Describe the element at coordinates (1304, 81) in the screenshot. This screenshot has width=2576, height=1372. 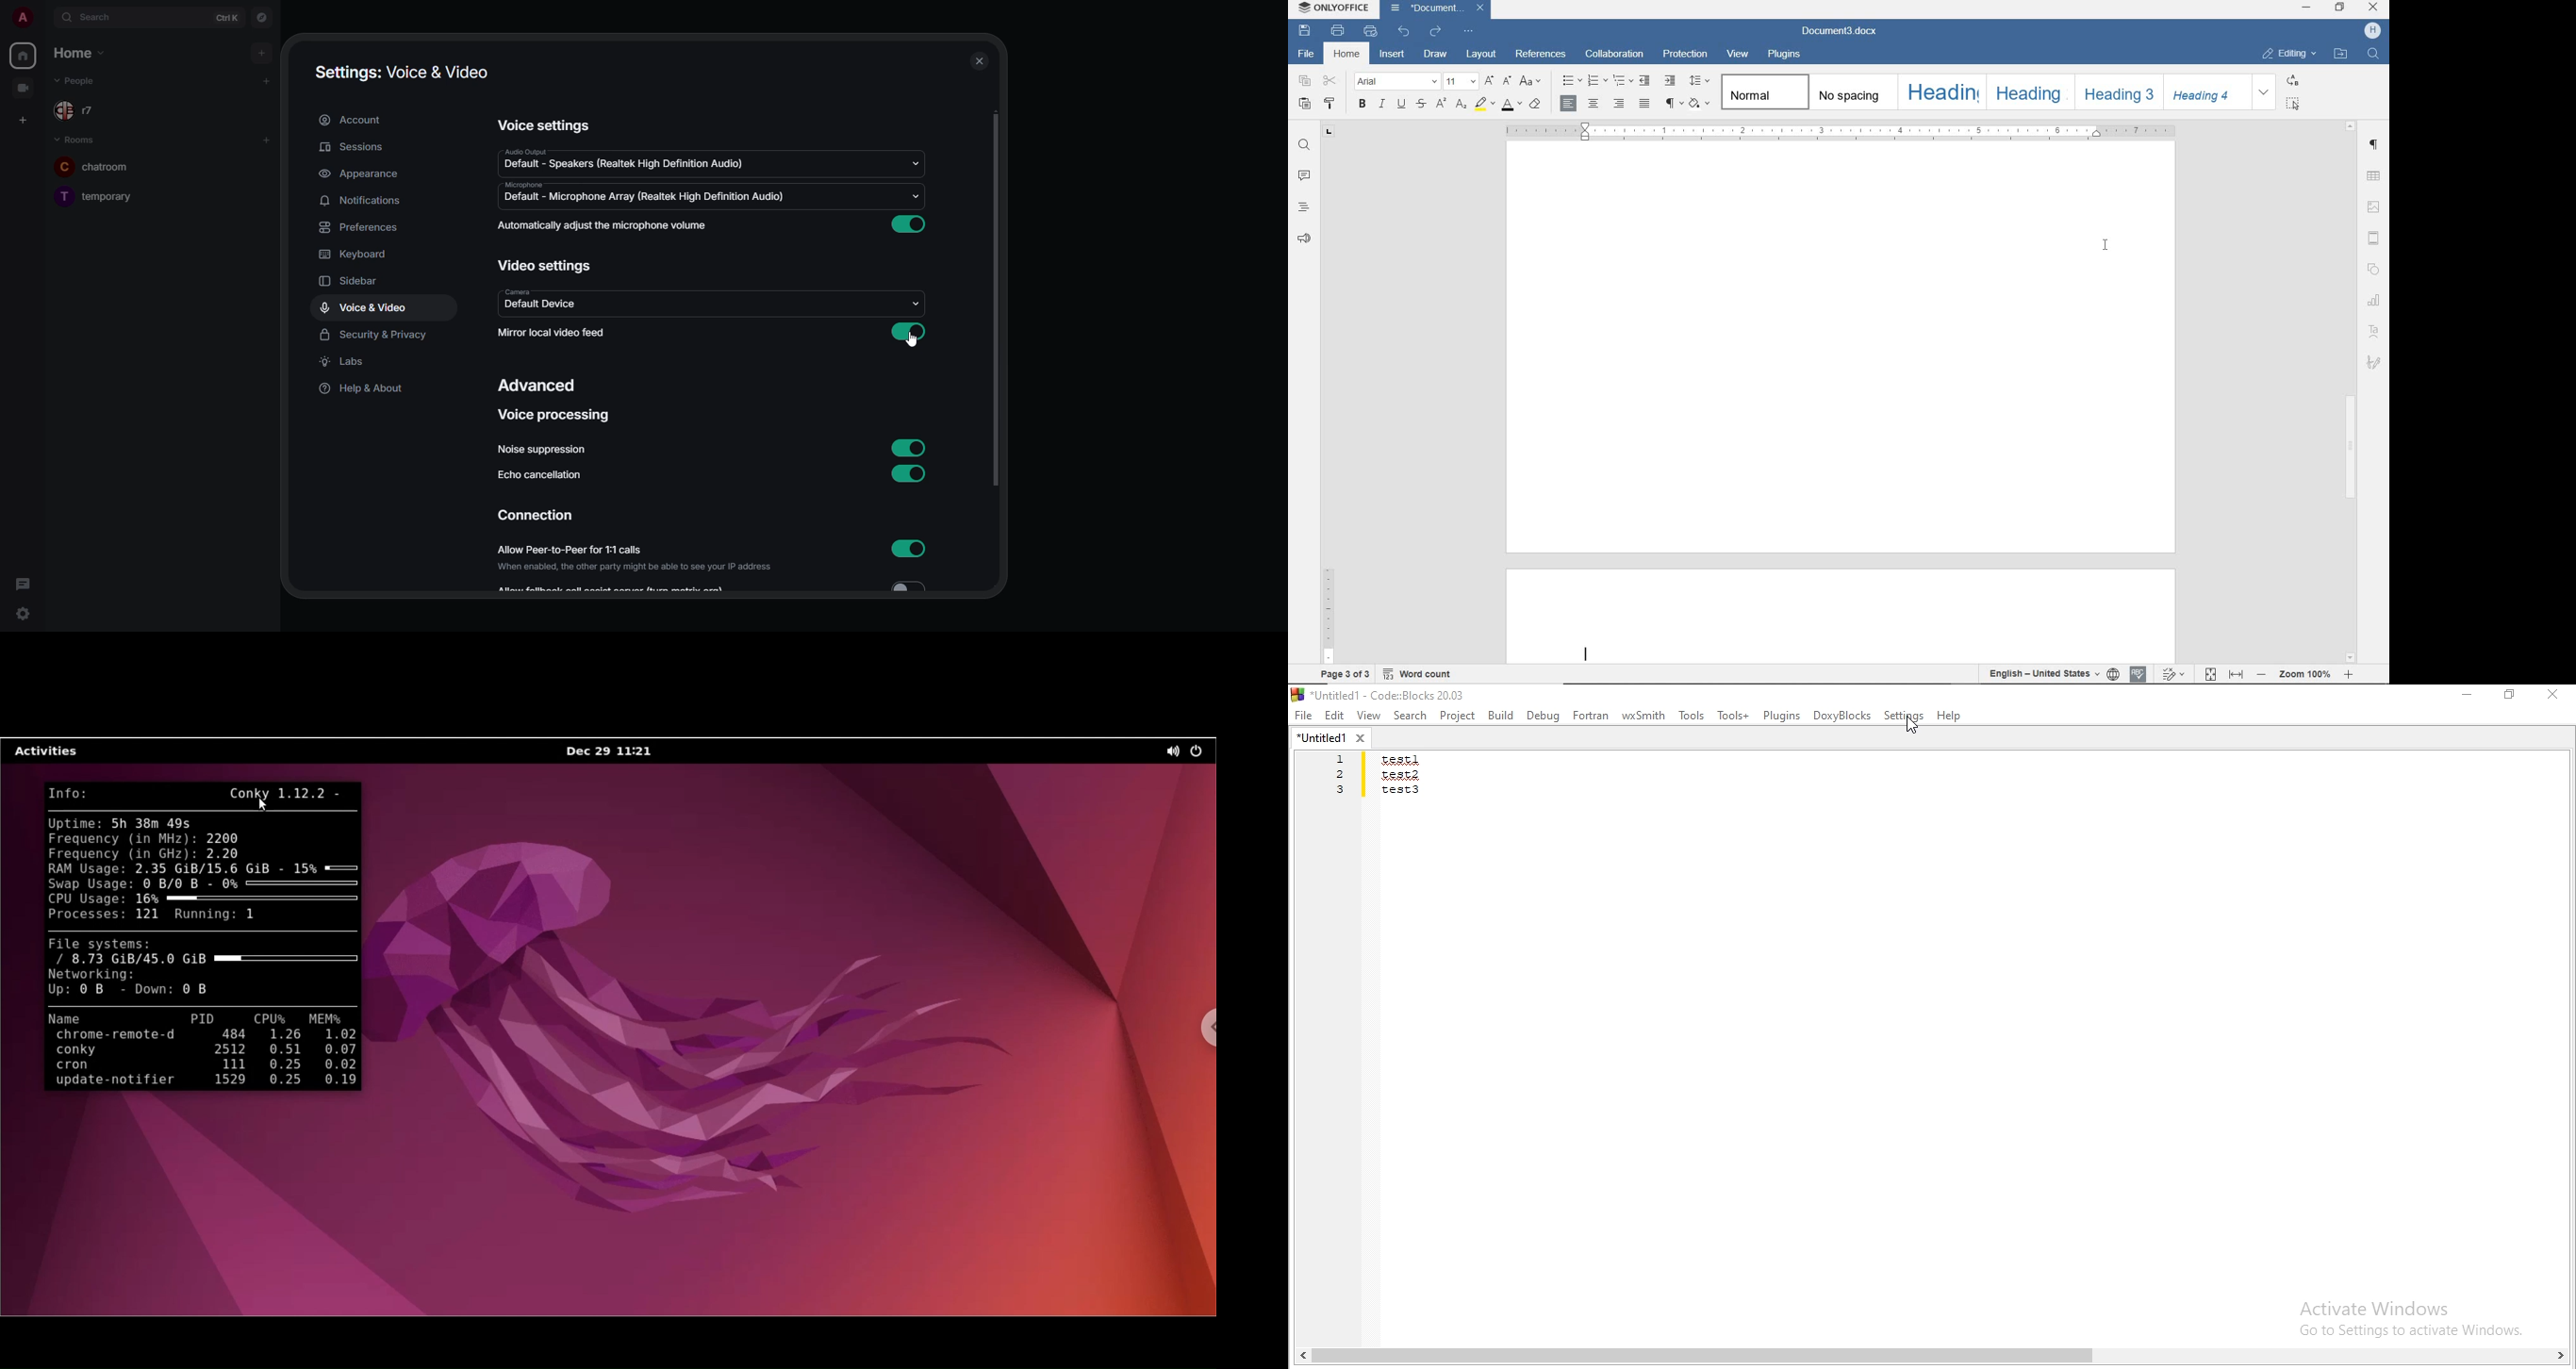
I see `COPY` at that location.